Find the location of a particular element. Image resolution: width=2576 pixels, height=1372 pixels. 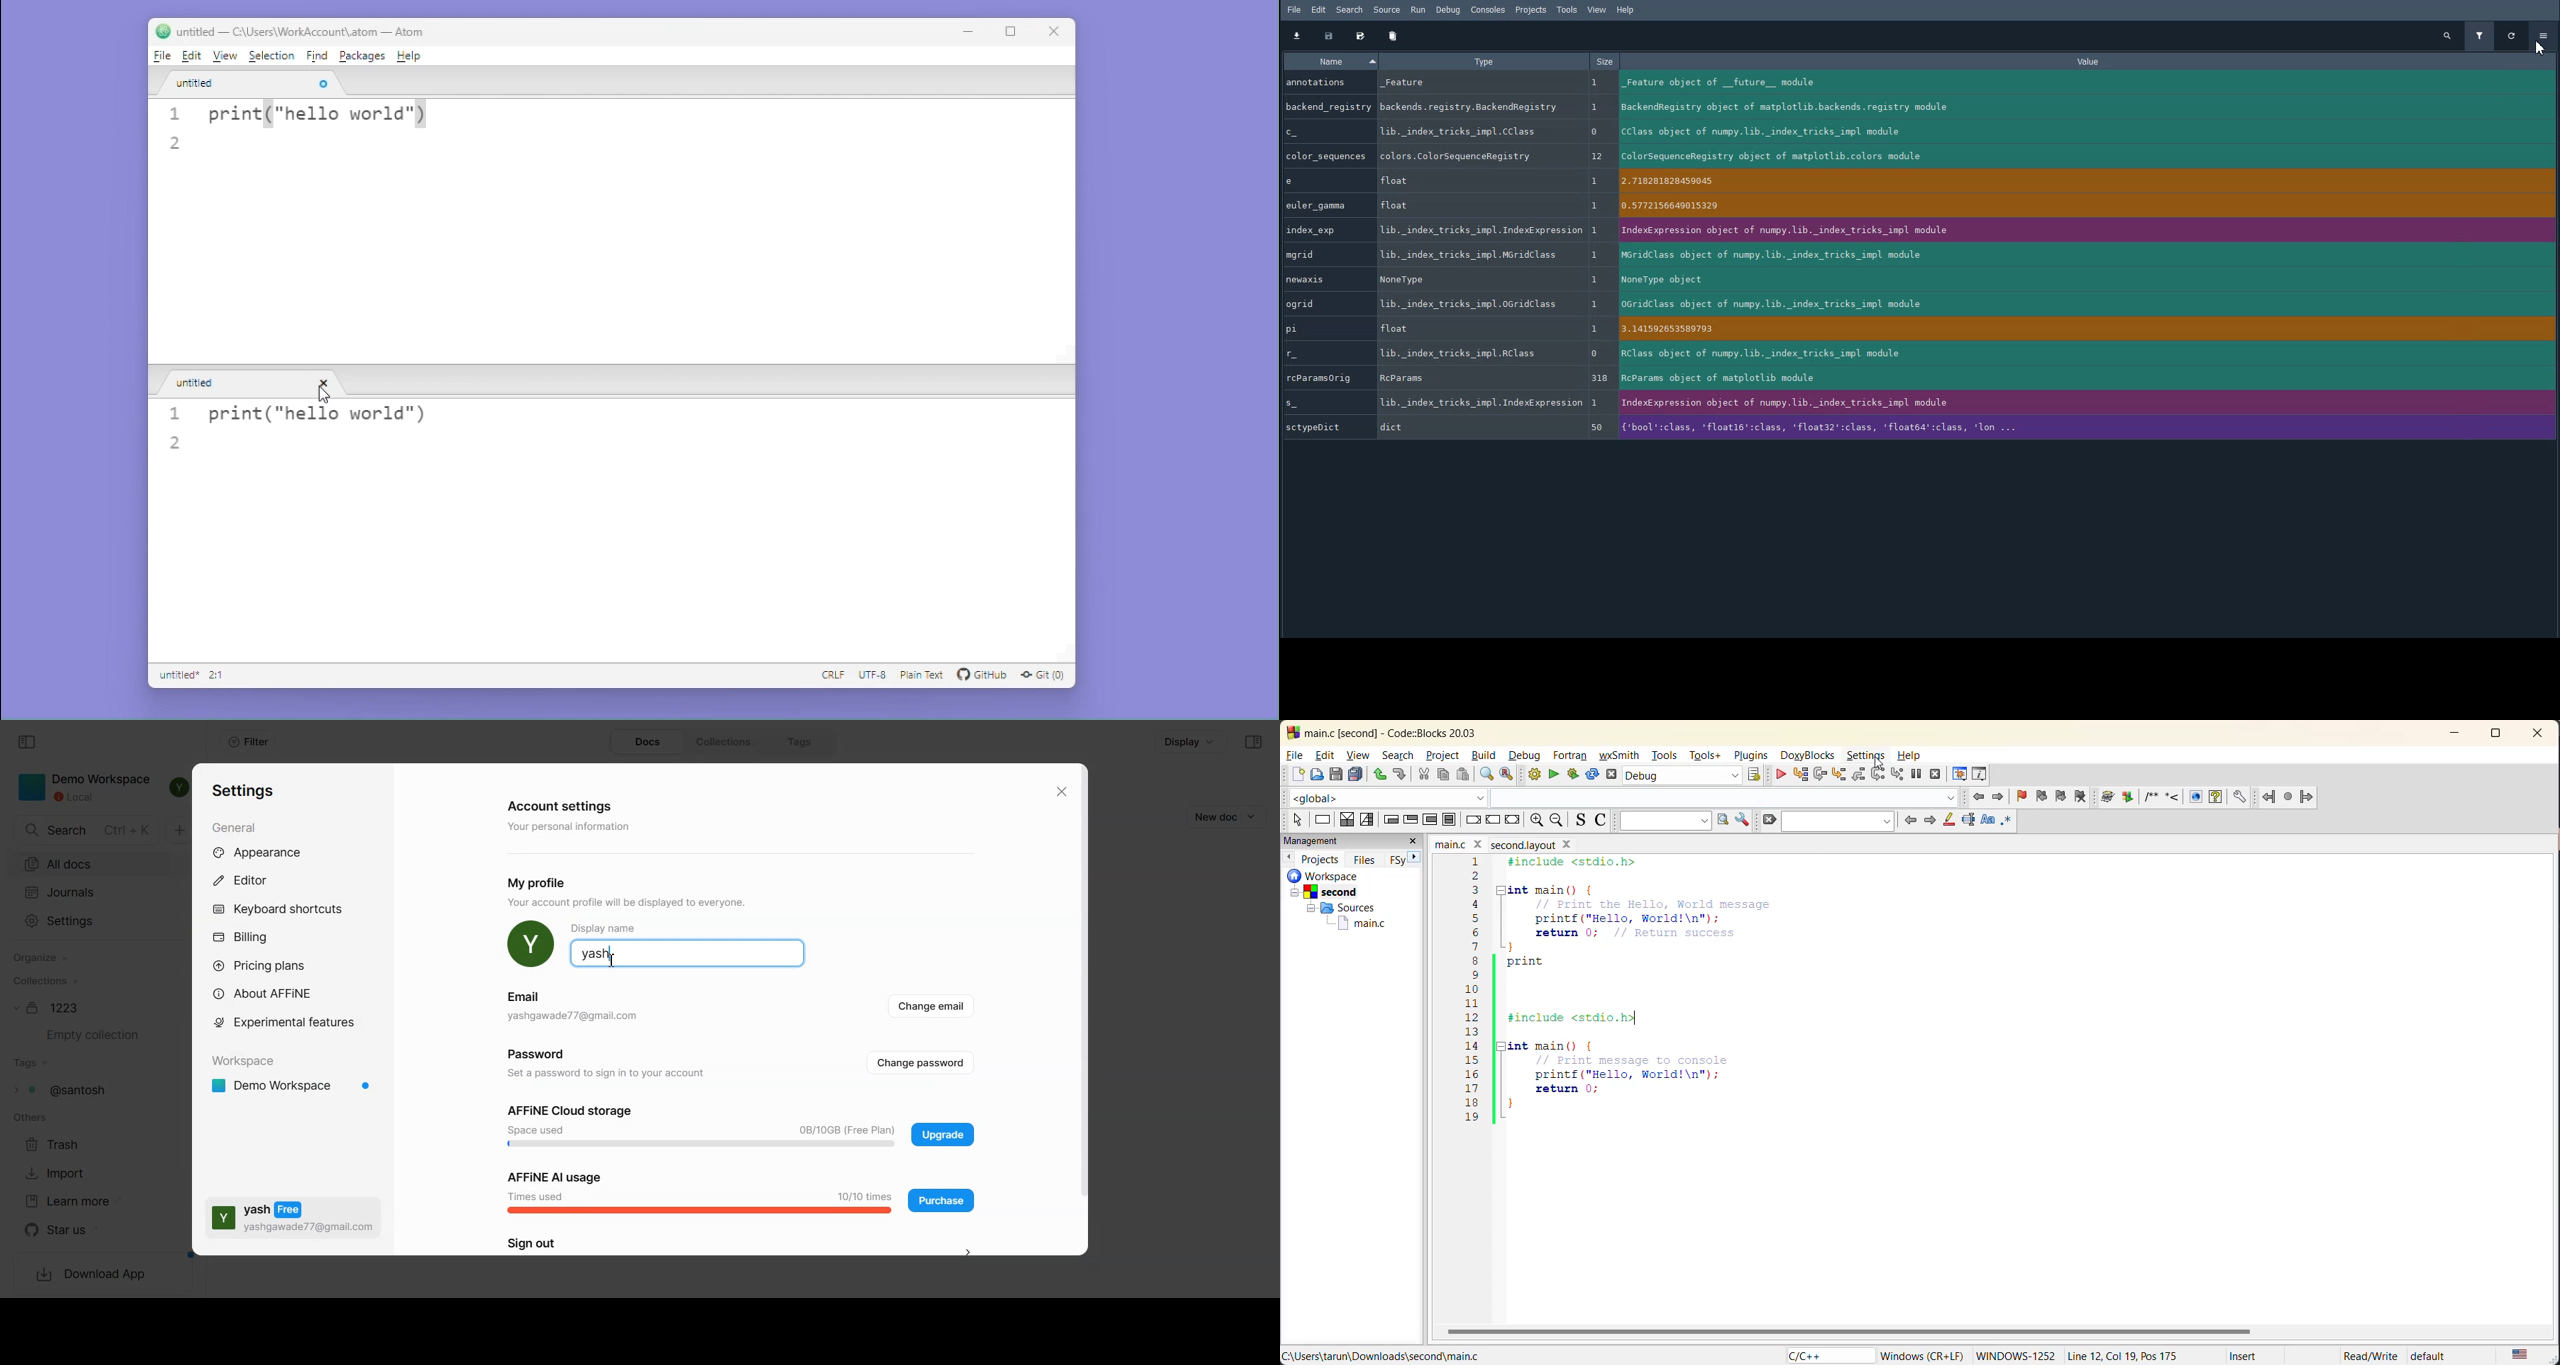

FSy is located at coordinates (1397, 859).